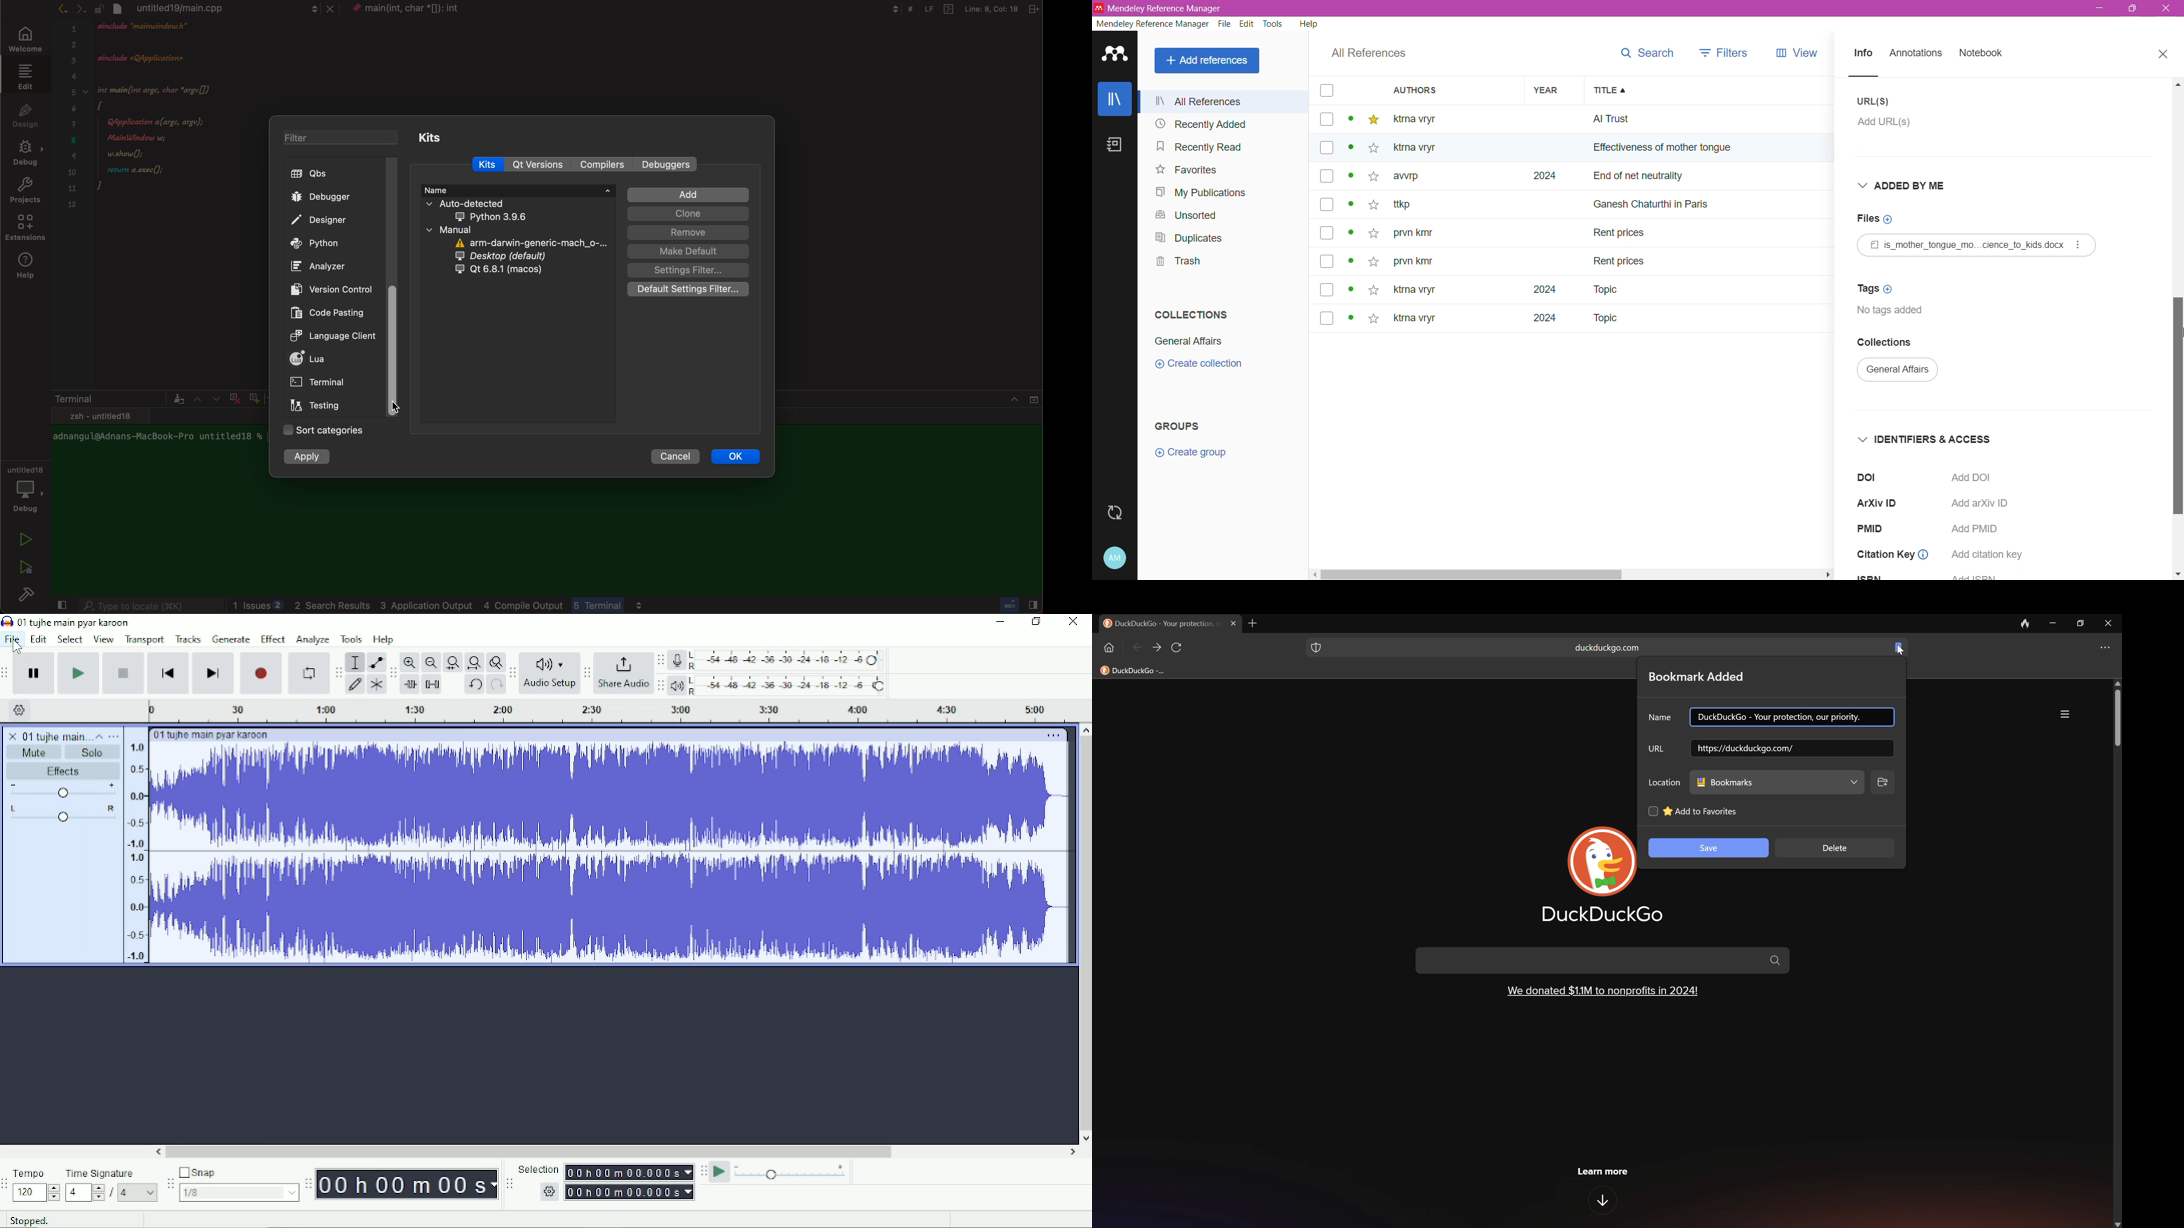  Describe the element at coordinates (1805, 53) in the screenshot. I see `views ` at that location.